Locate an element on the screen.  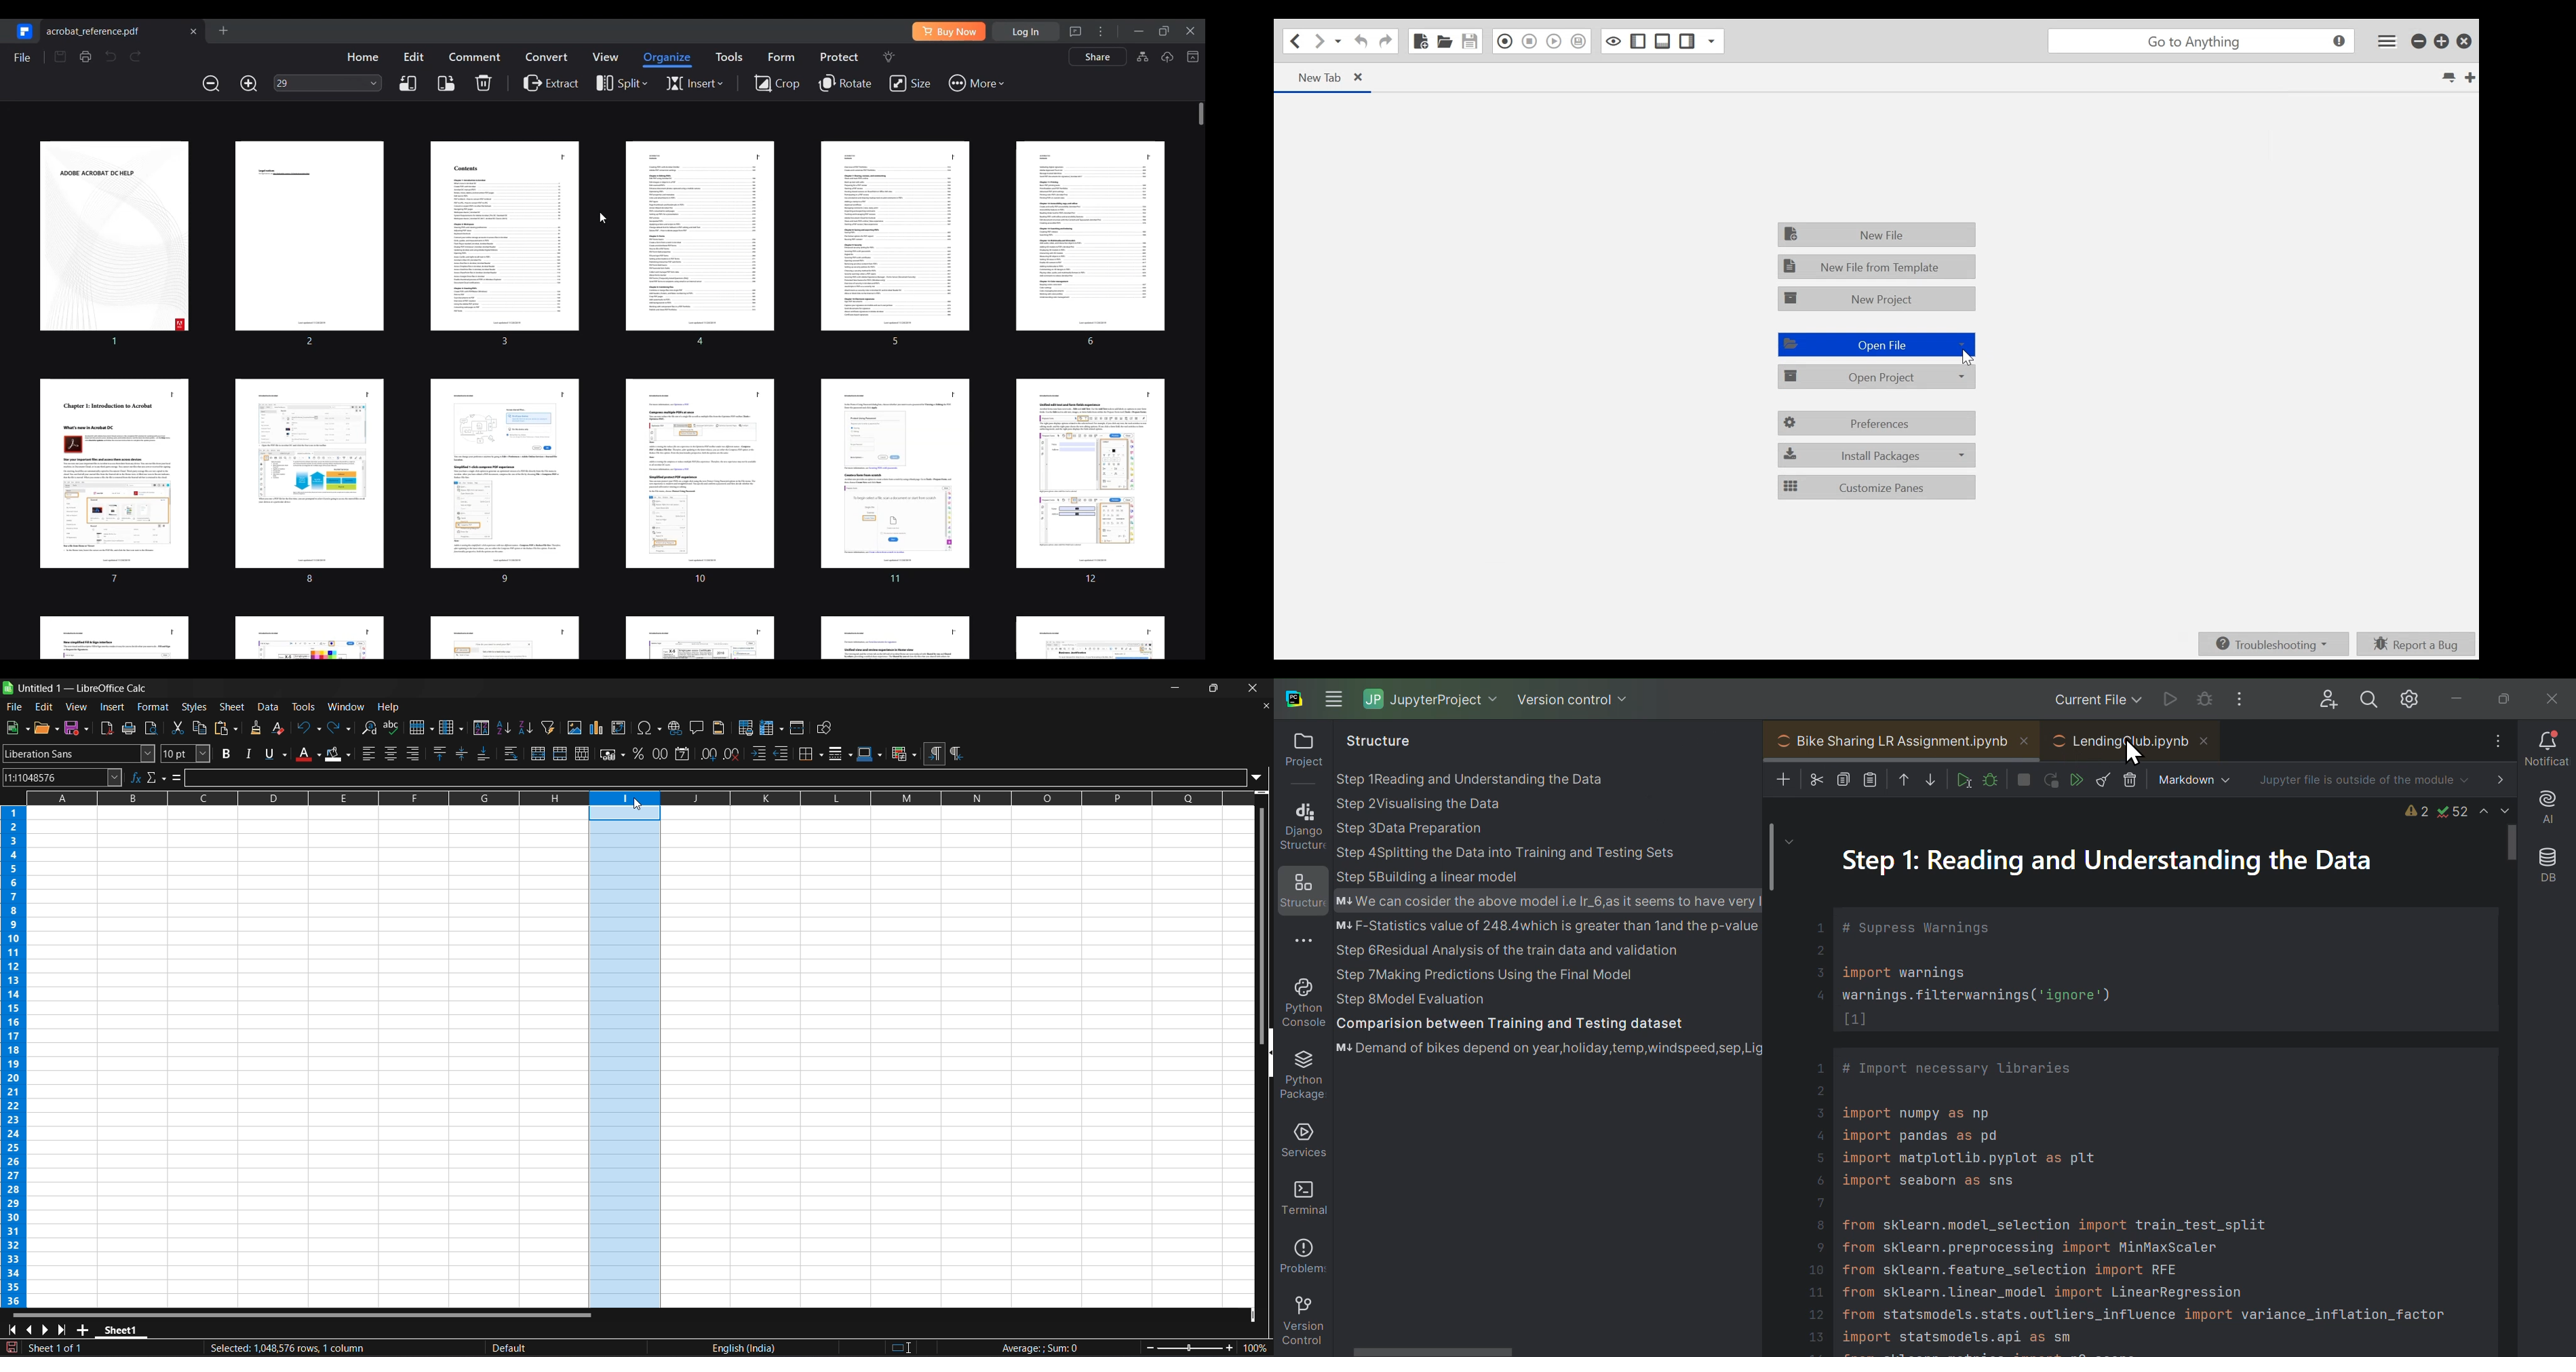
split window is located at coordinates (798, 728).